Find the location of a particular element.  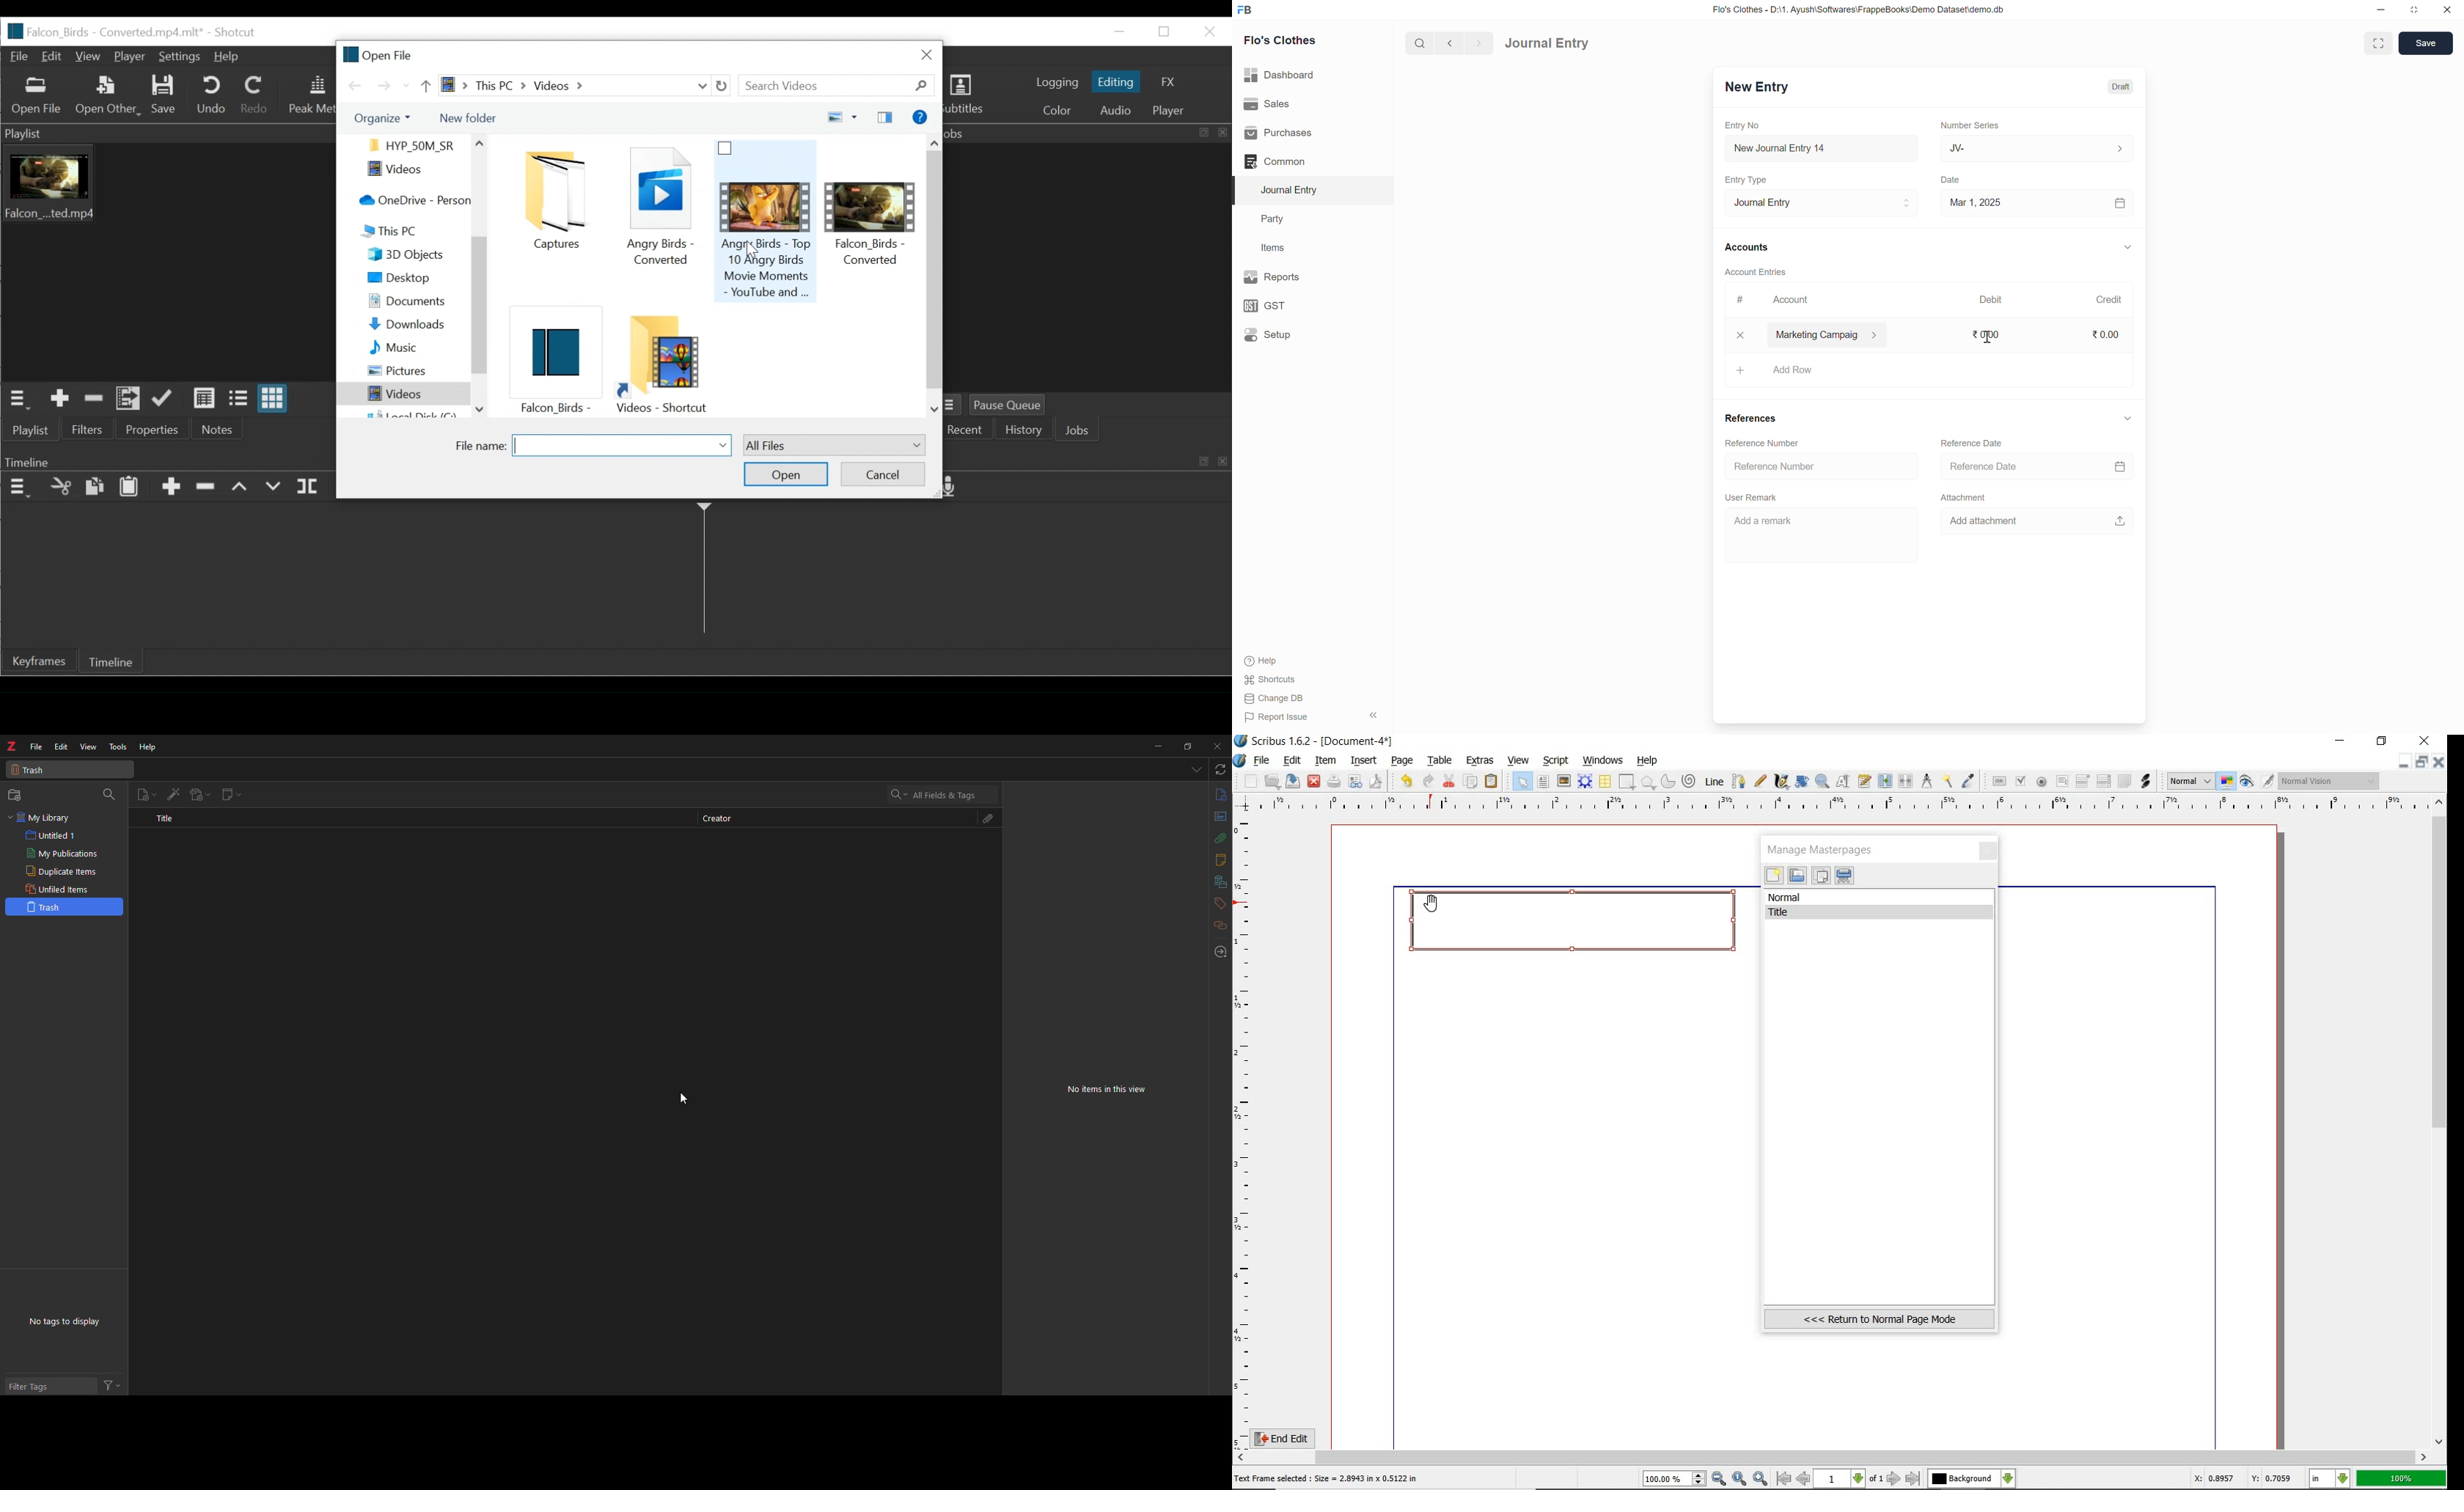

help is located at coordinates (148, 748).